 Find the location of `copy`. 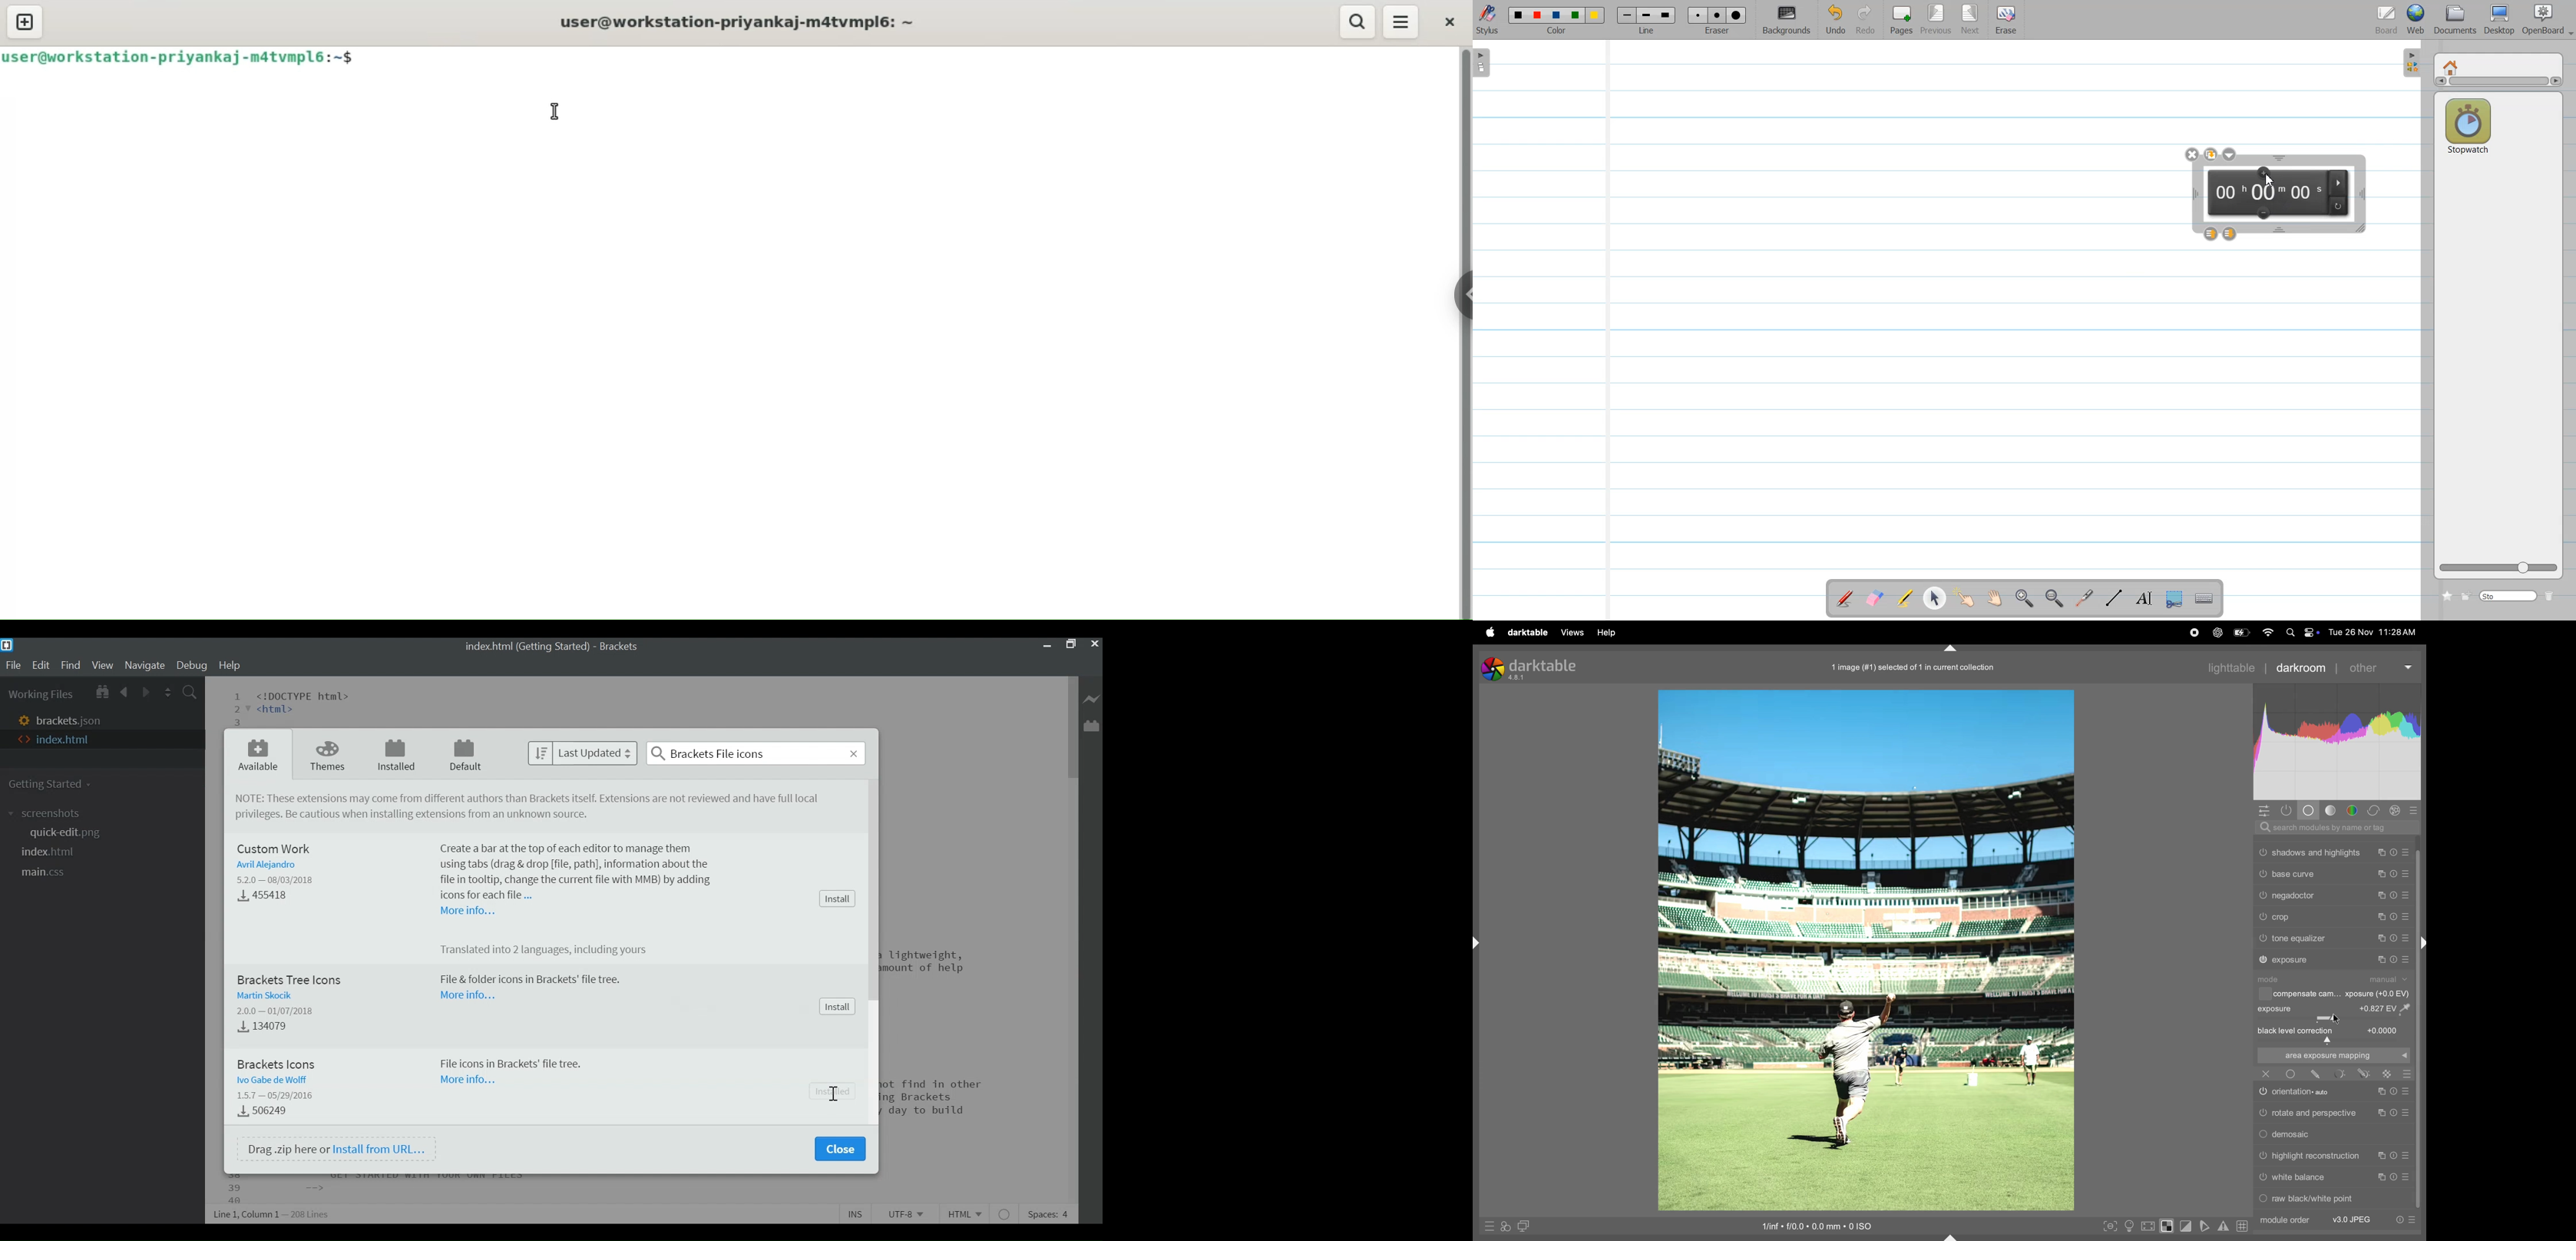

copy is located at coordinates (2380, 960).